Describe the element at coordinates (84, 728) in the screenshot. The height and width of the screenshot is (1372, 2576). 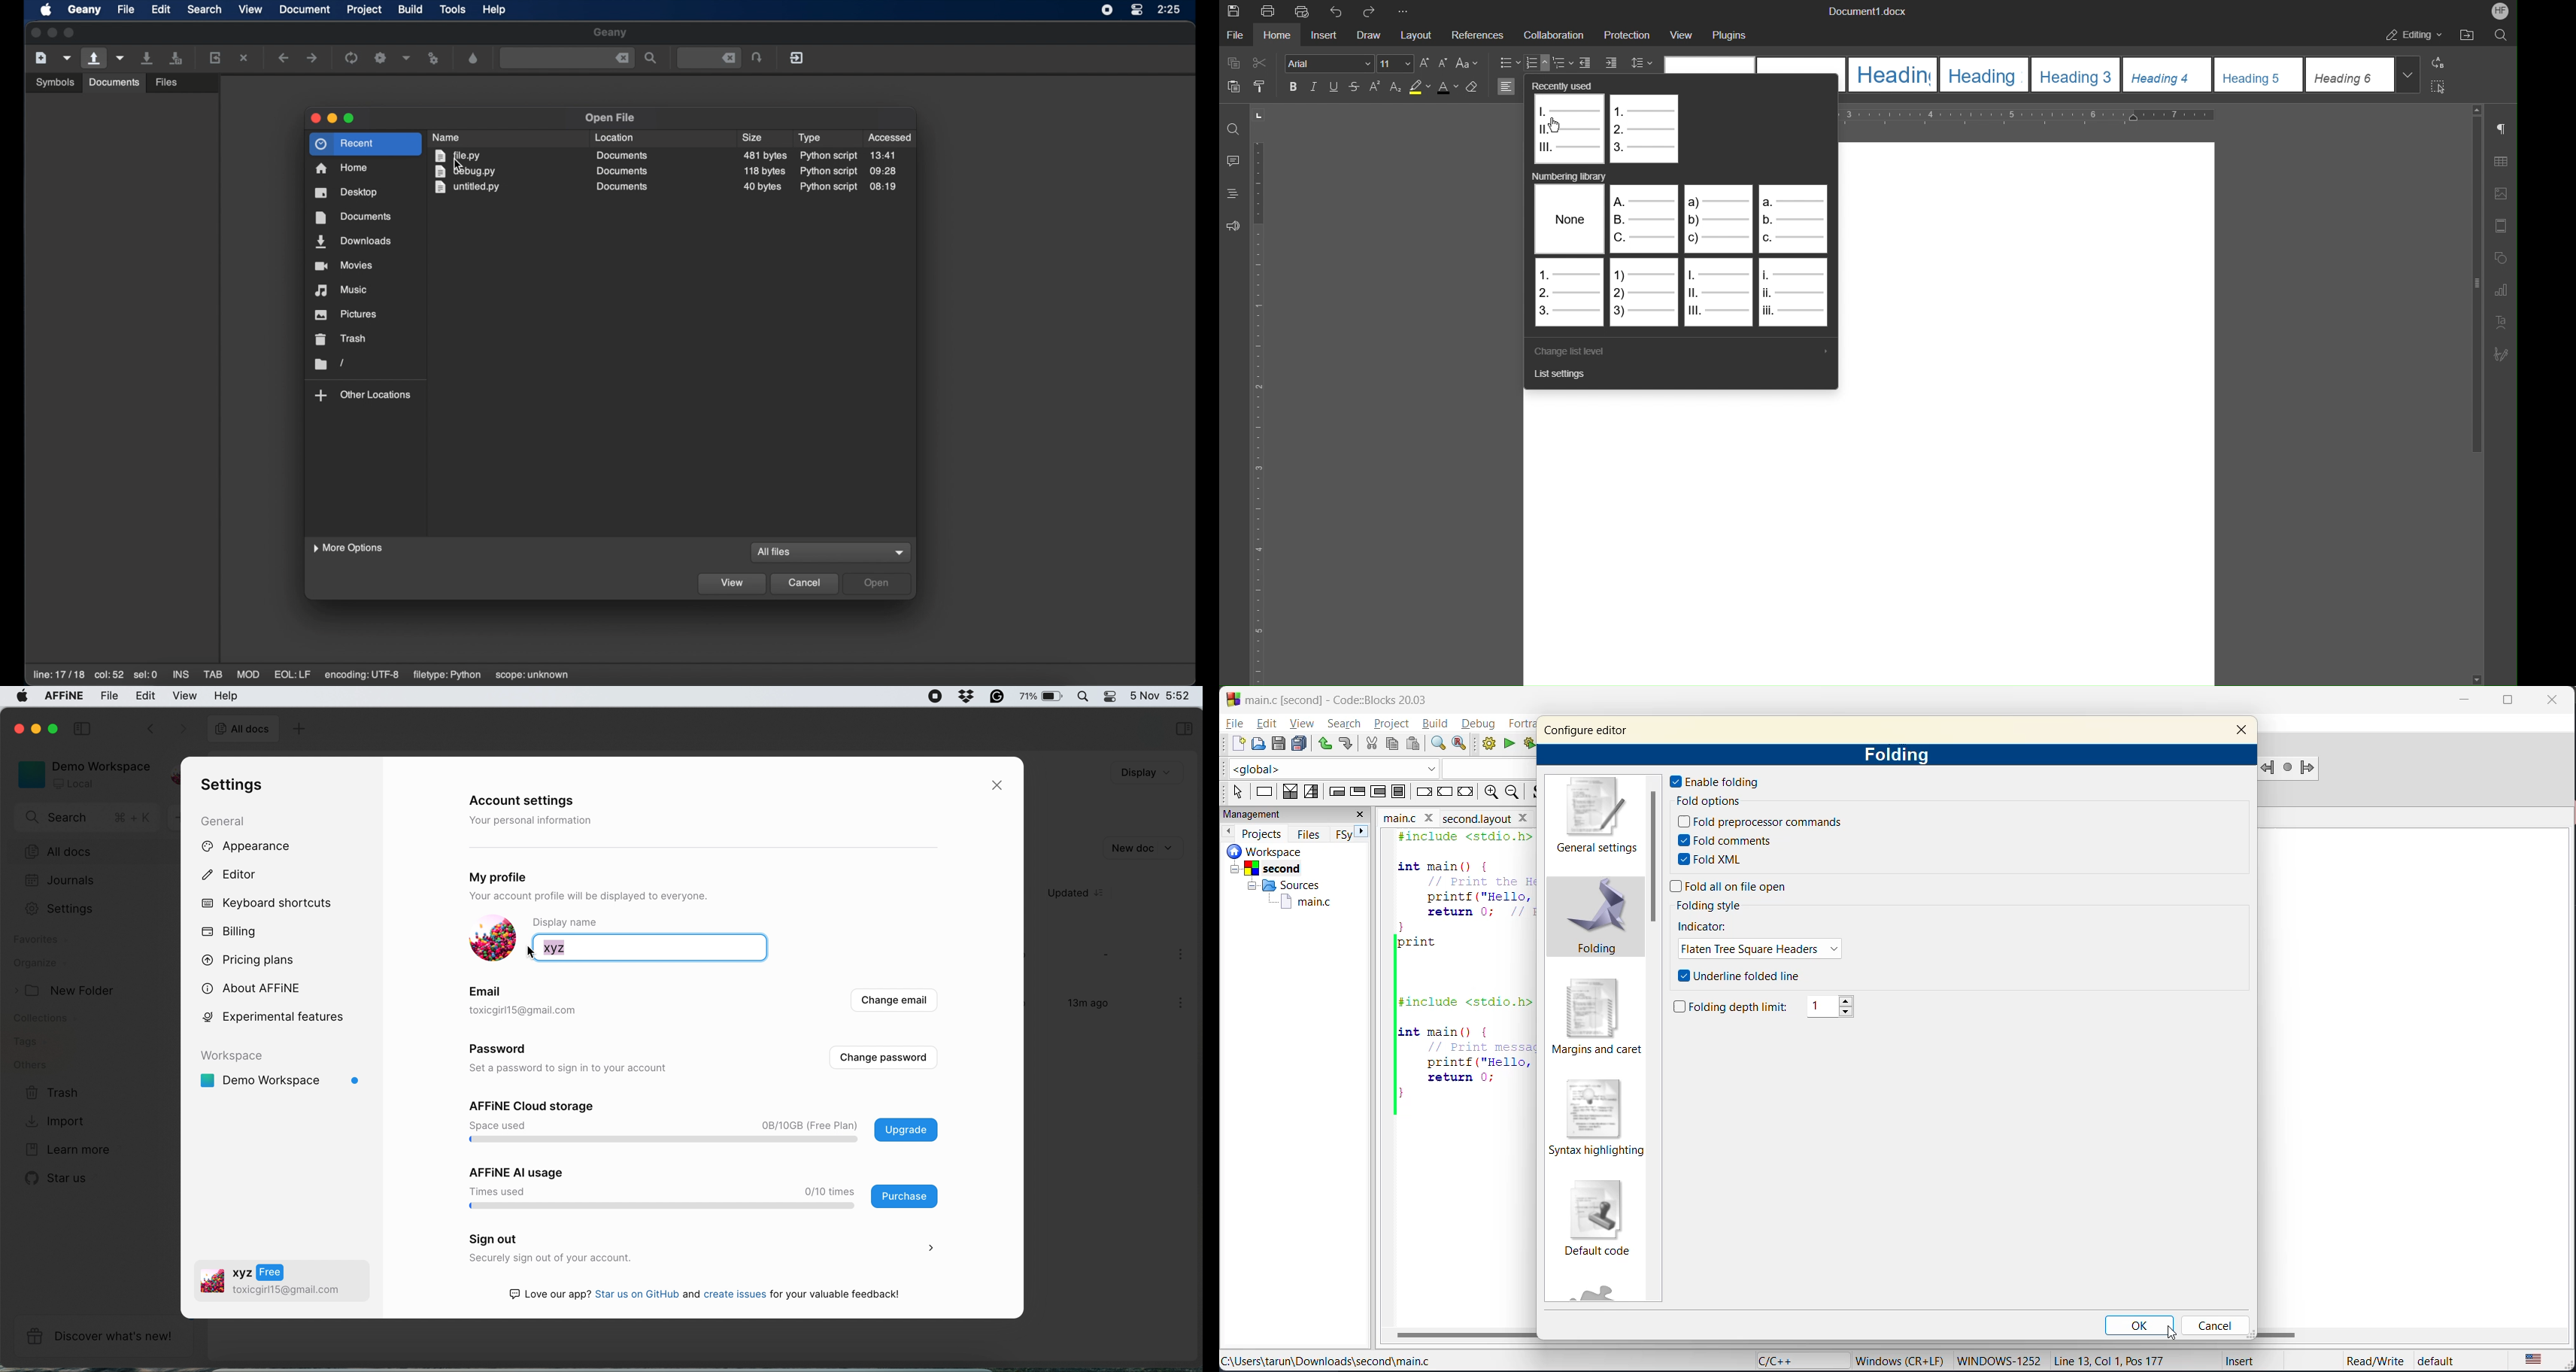
I see `collapse sidebar` at that location.